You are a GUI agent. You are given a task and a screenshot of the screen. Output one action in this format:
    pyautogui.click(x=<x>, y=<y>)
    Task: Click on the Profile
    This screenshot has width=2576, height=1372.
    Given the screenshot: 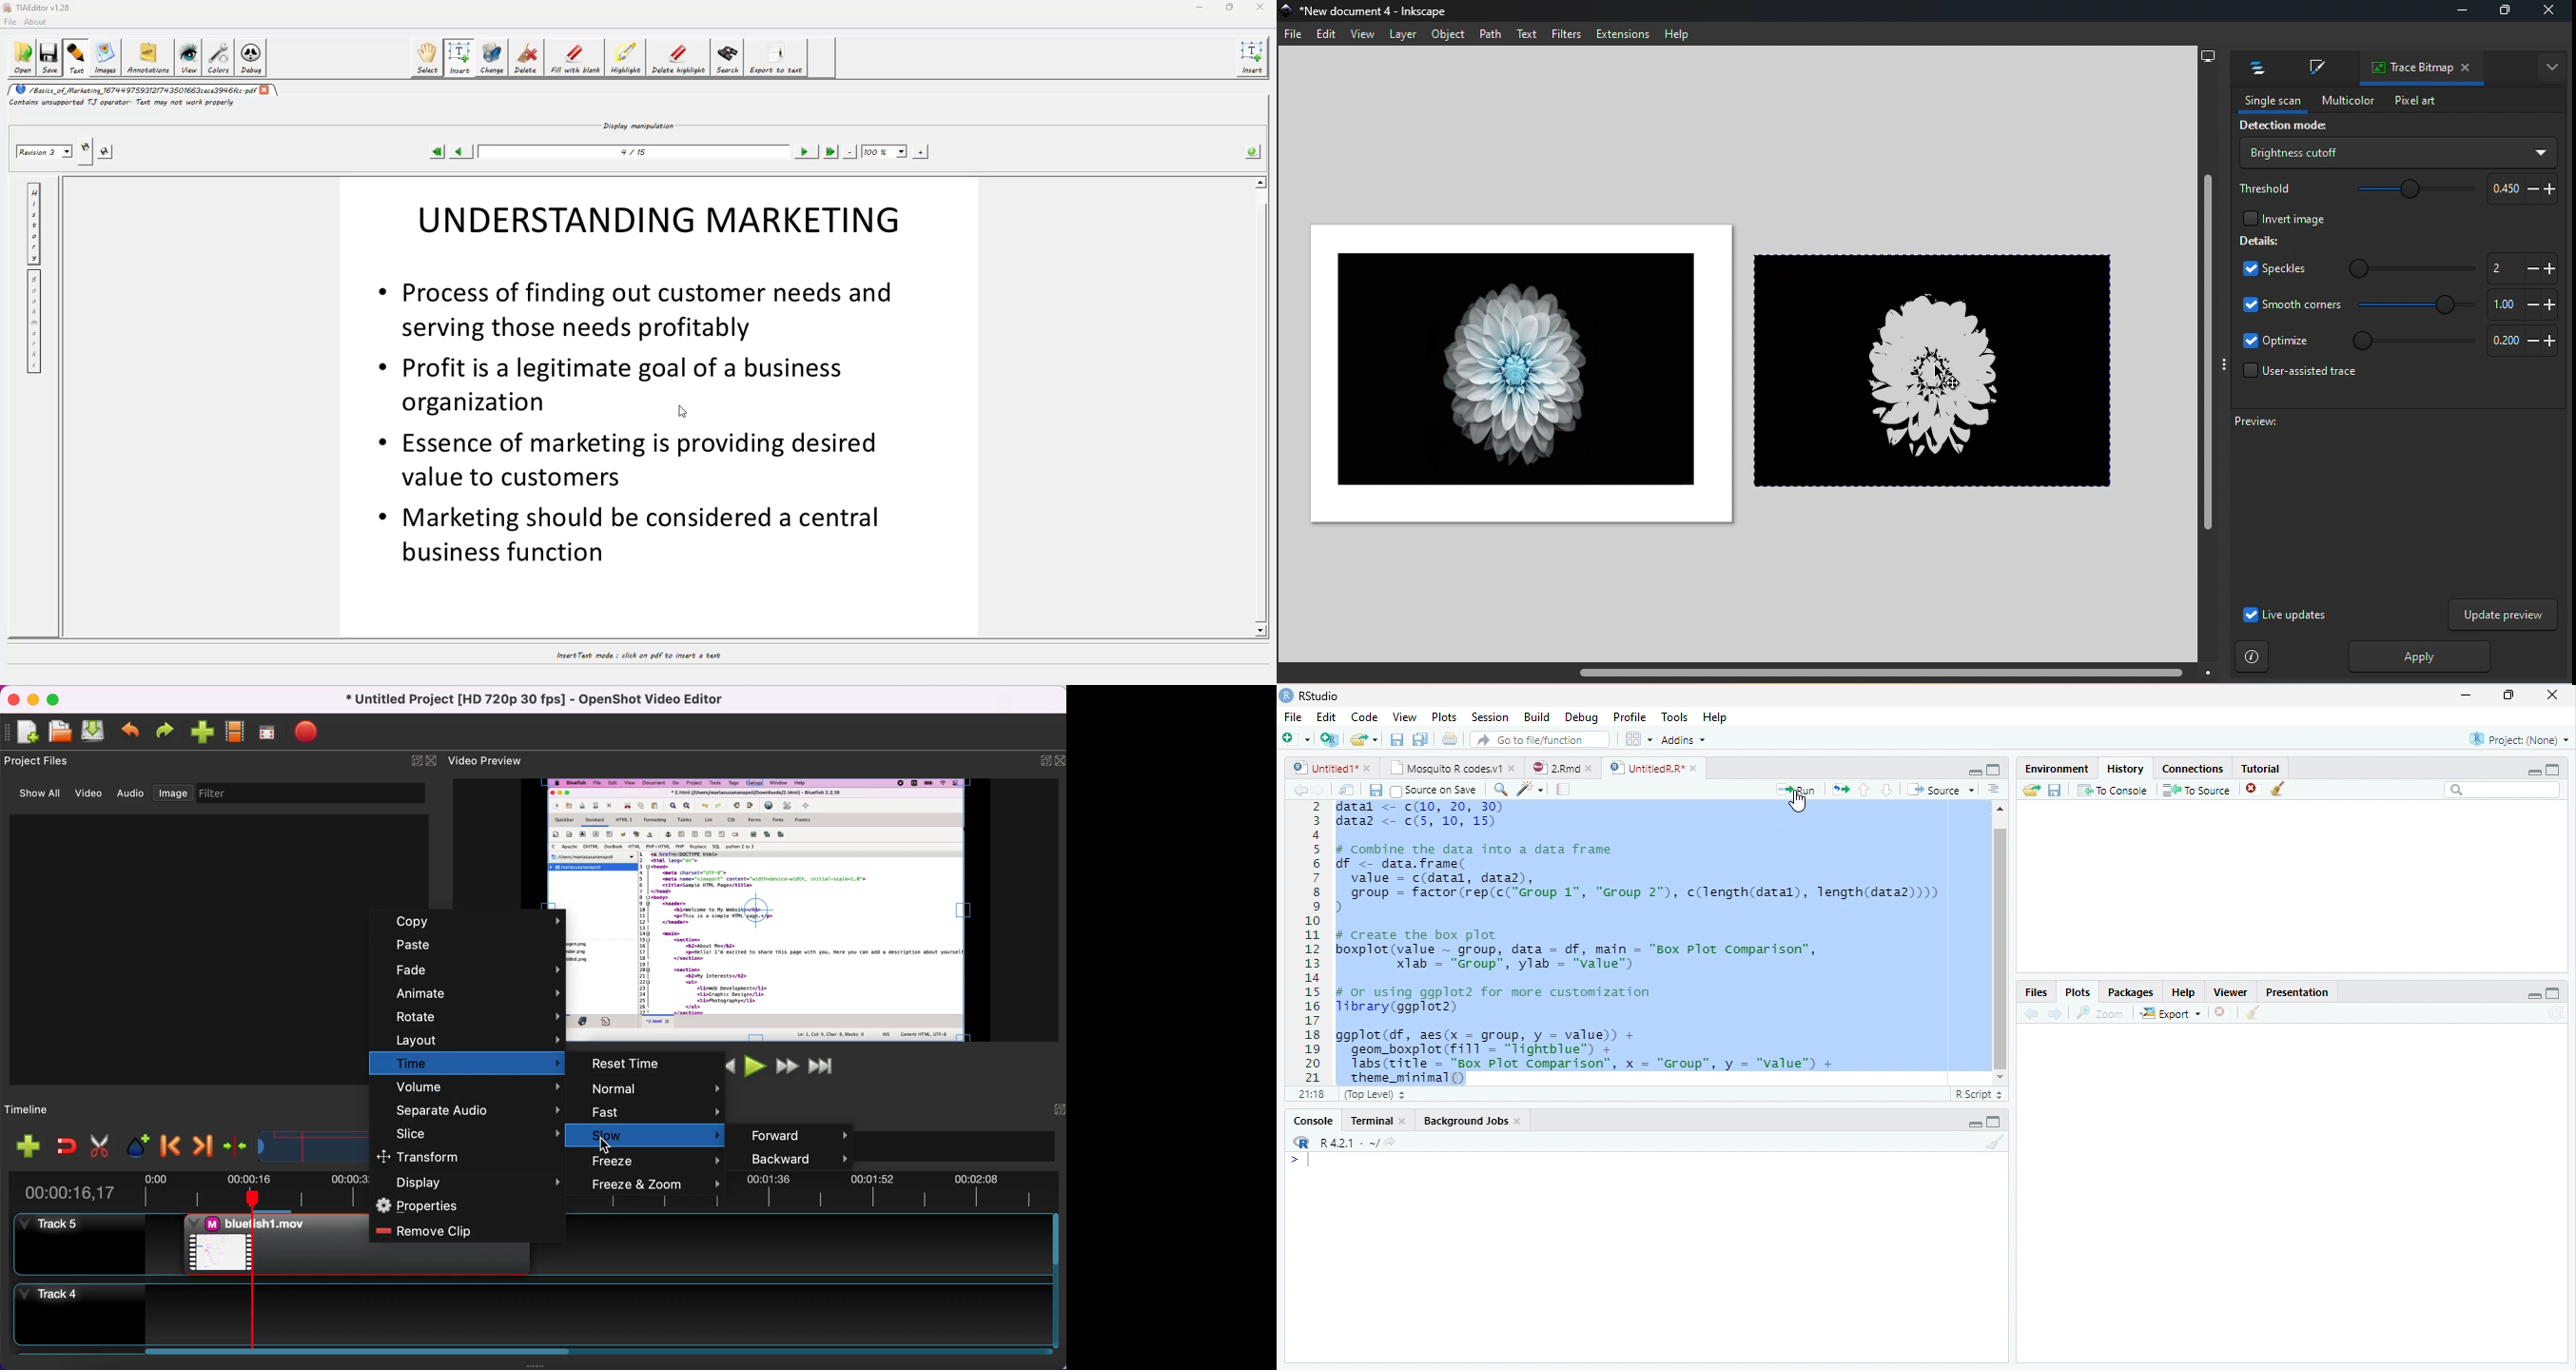 What is the action you would take?
    pyautogui.click(x=1630, y=716)
    